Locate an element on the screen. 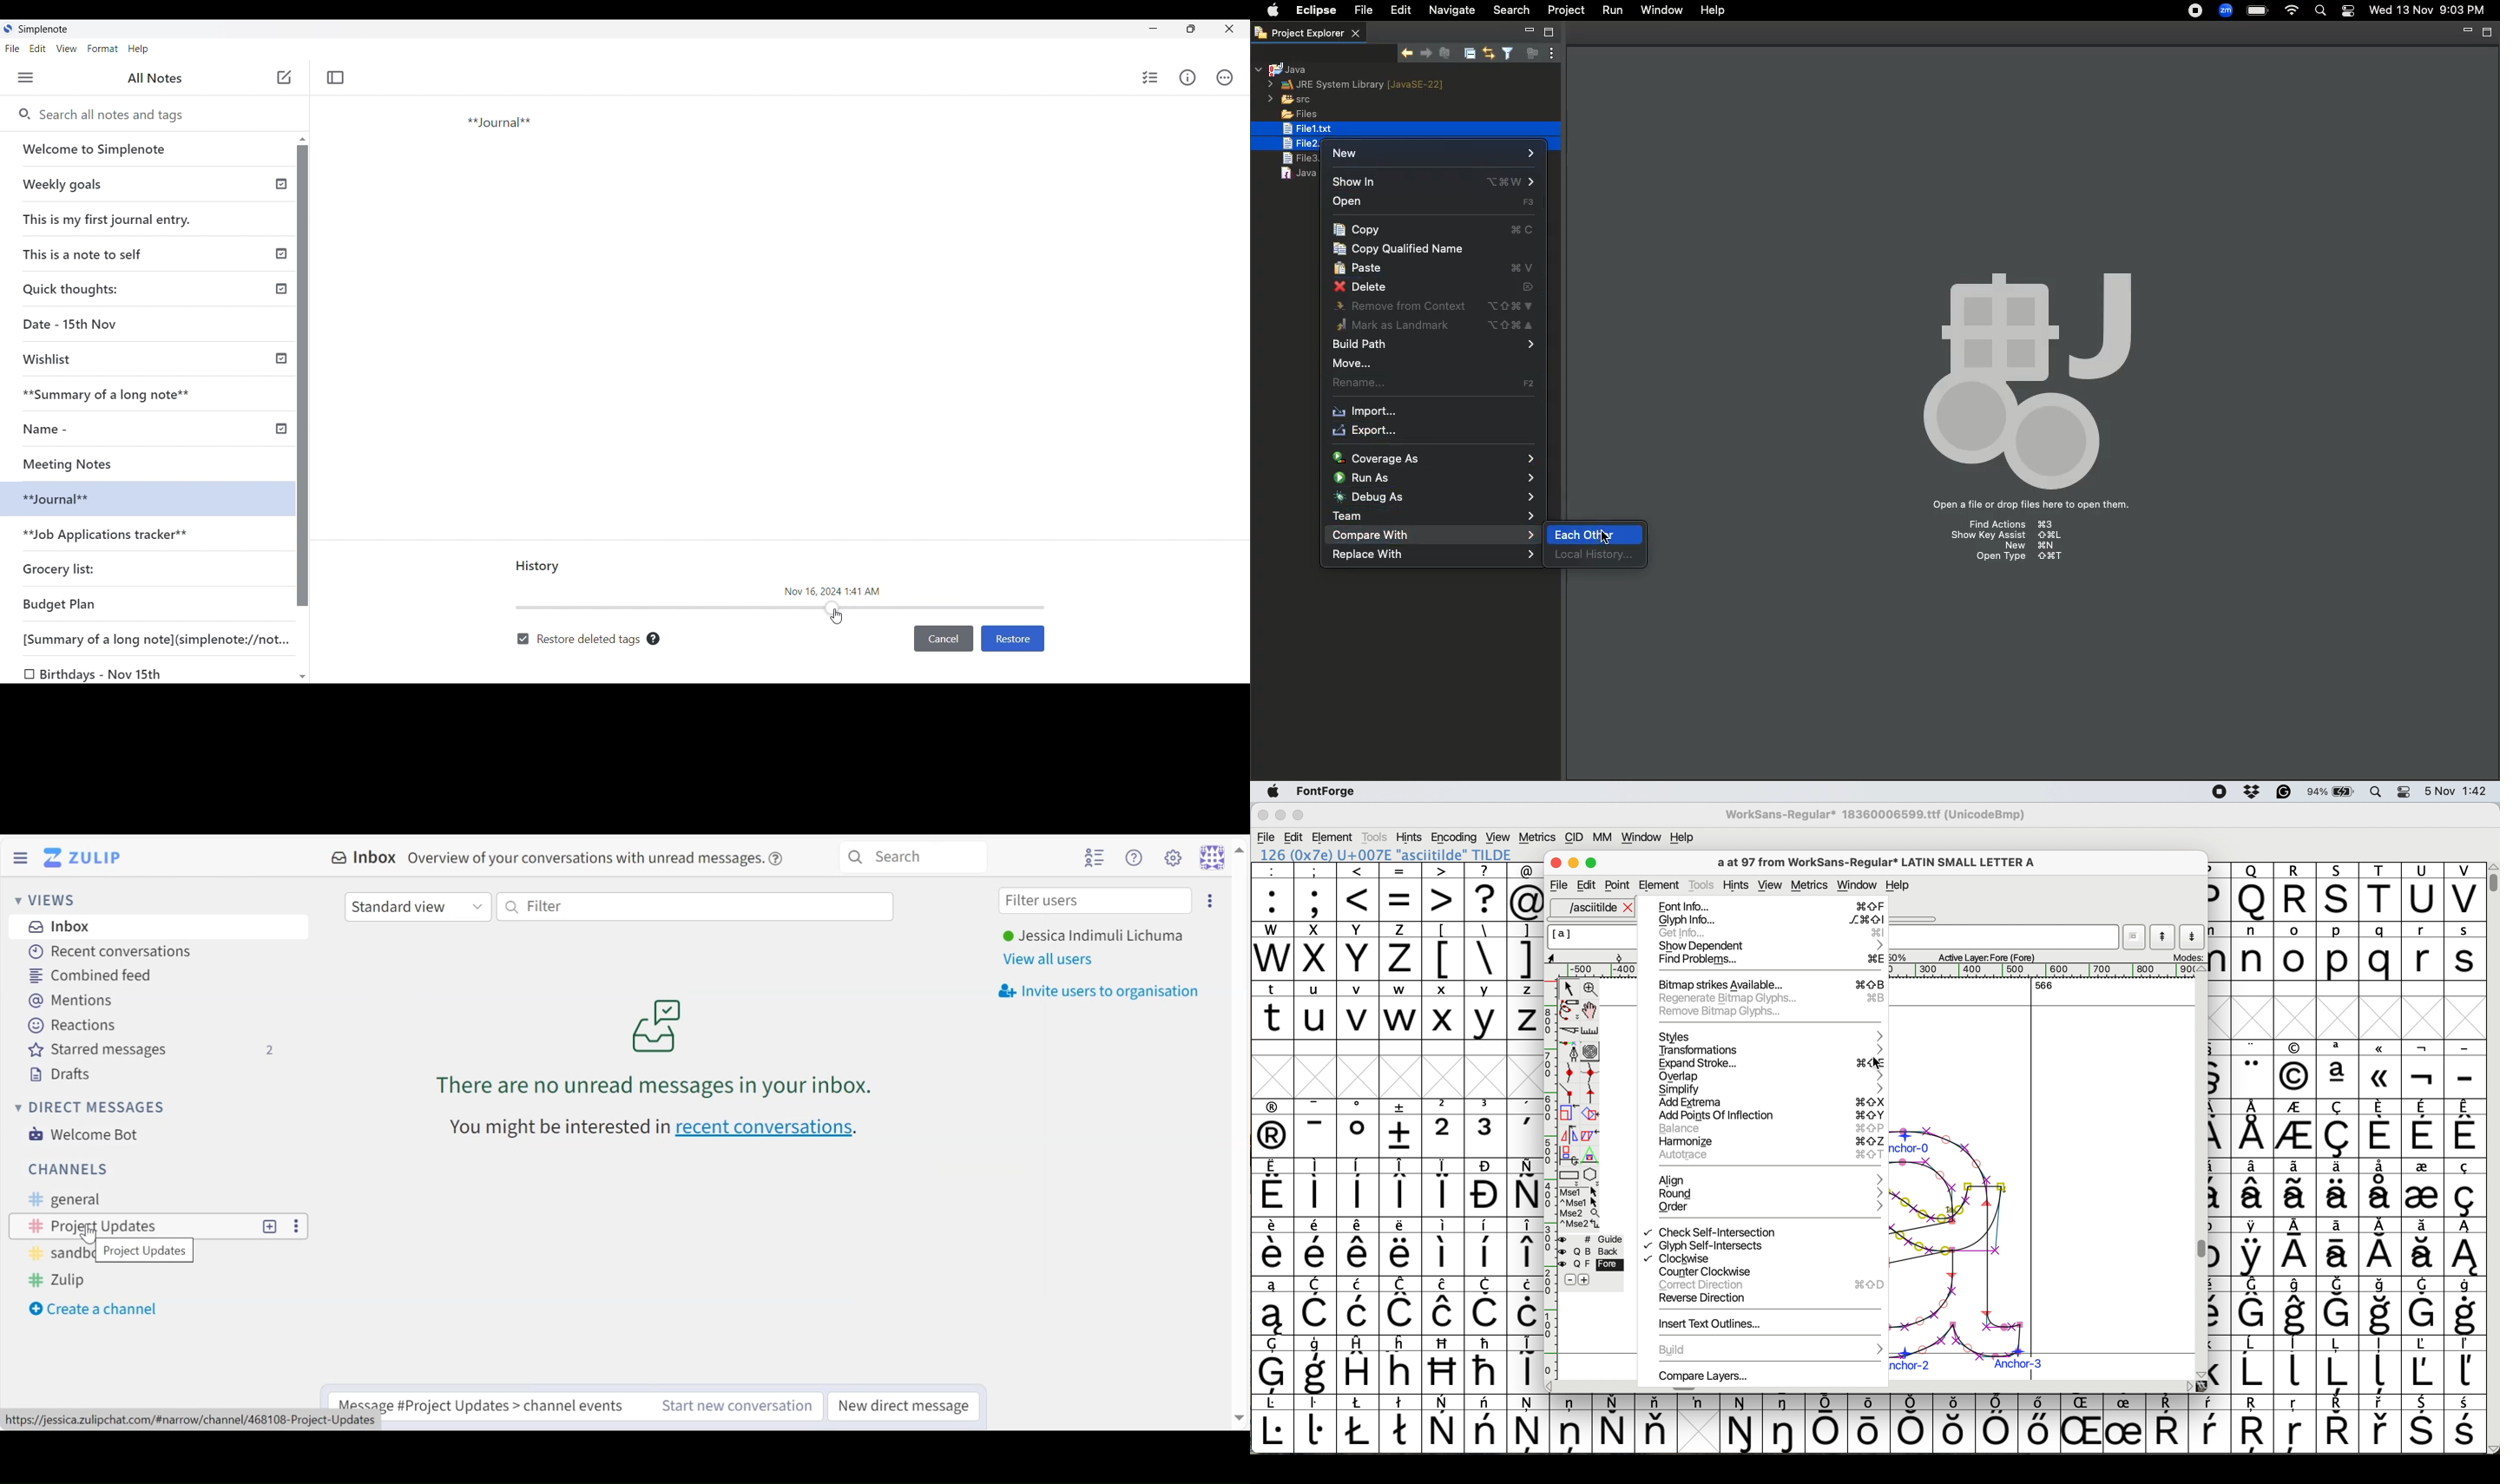 This screenshot has width=2520, height=1484. Create a channel is located at coordinates (96, 1310).